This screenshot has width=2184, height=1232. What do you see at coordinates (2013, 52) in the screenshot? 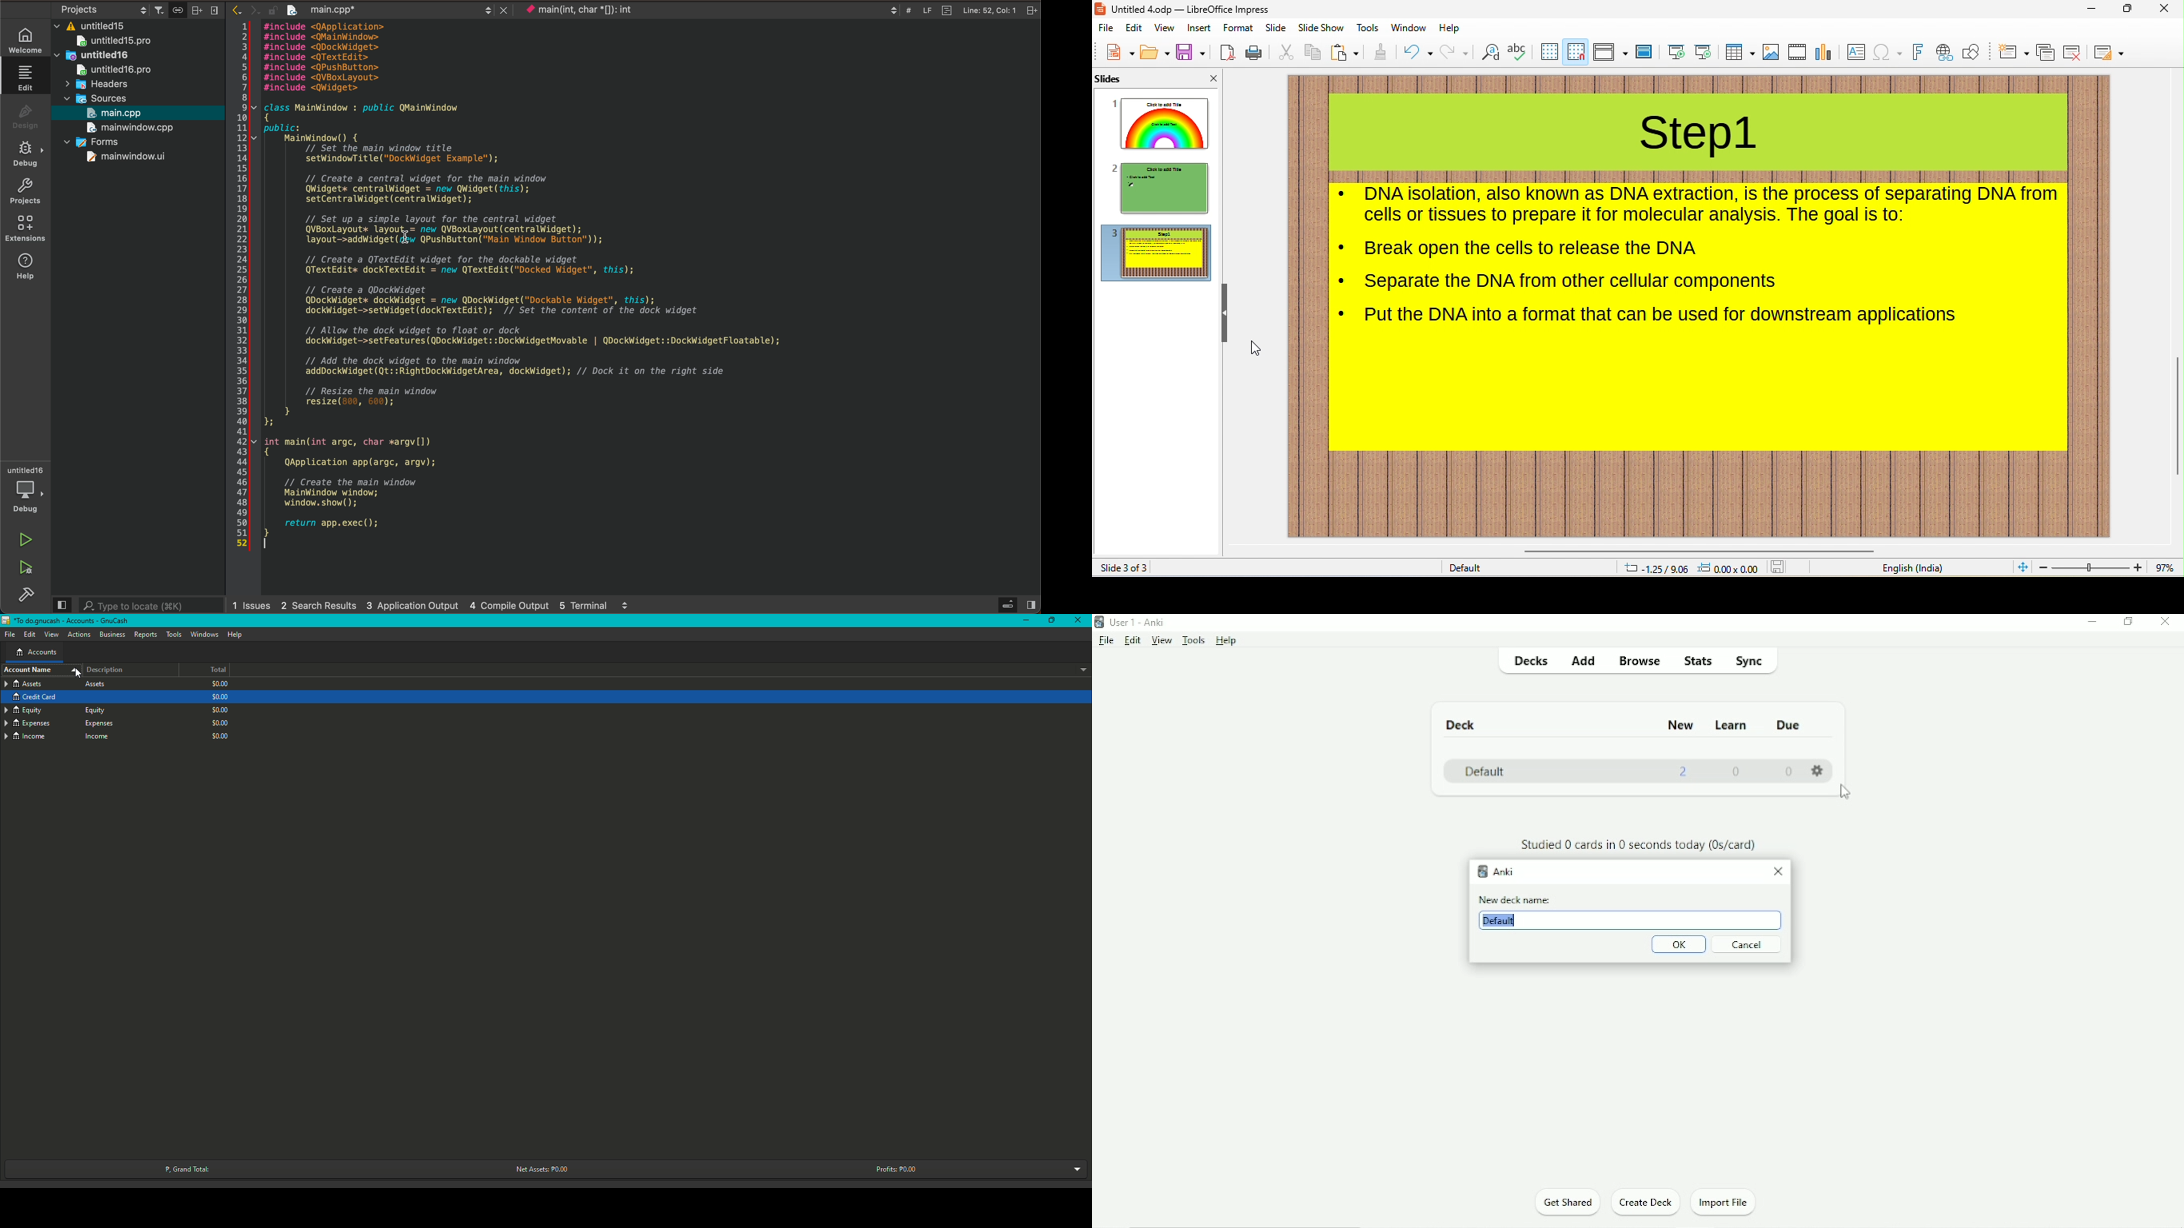
I see `new slide` at bounding box center [2013, 52].